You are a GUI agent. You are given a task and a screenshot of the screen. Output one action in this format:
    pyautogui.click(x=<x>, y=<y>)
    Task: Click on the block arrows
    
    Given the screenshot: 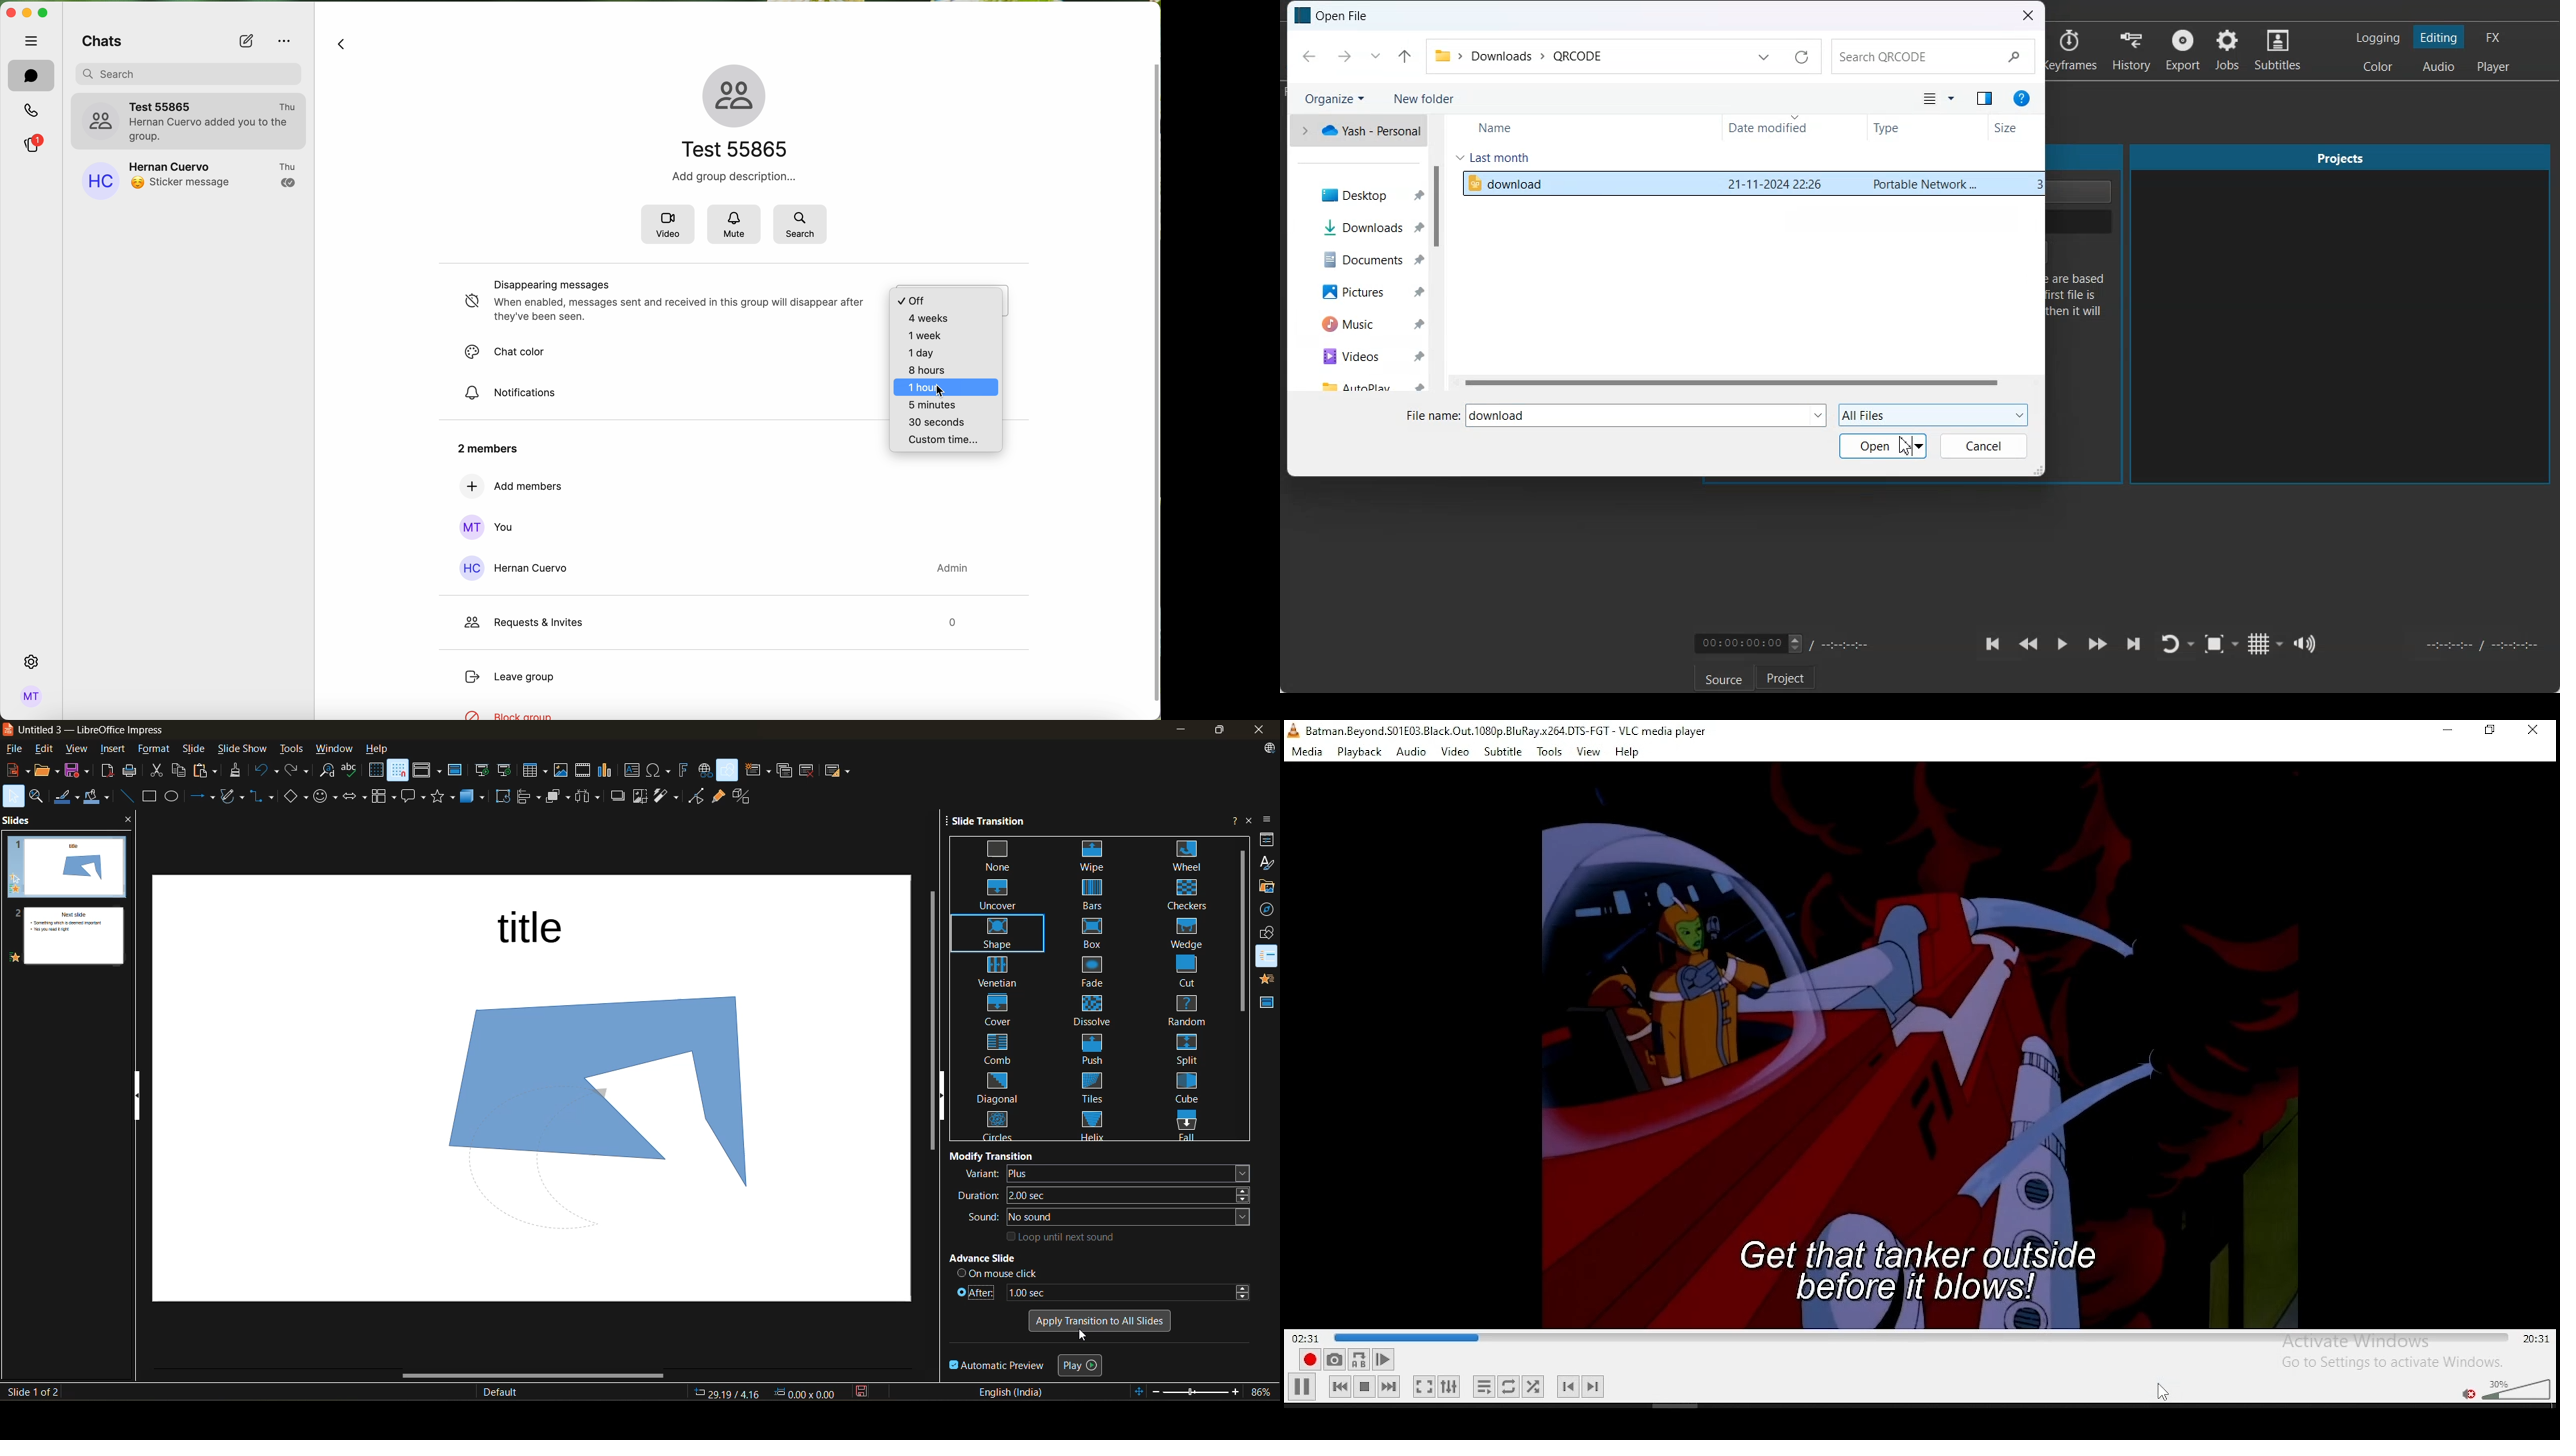 What is the action you would take?
    pyautogui.click(x=356, y=796)
    